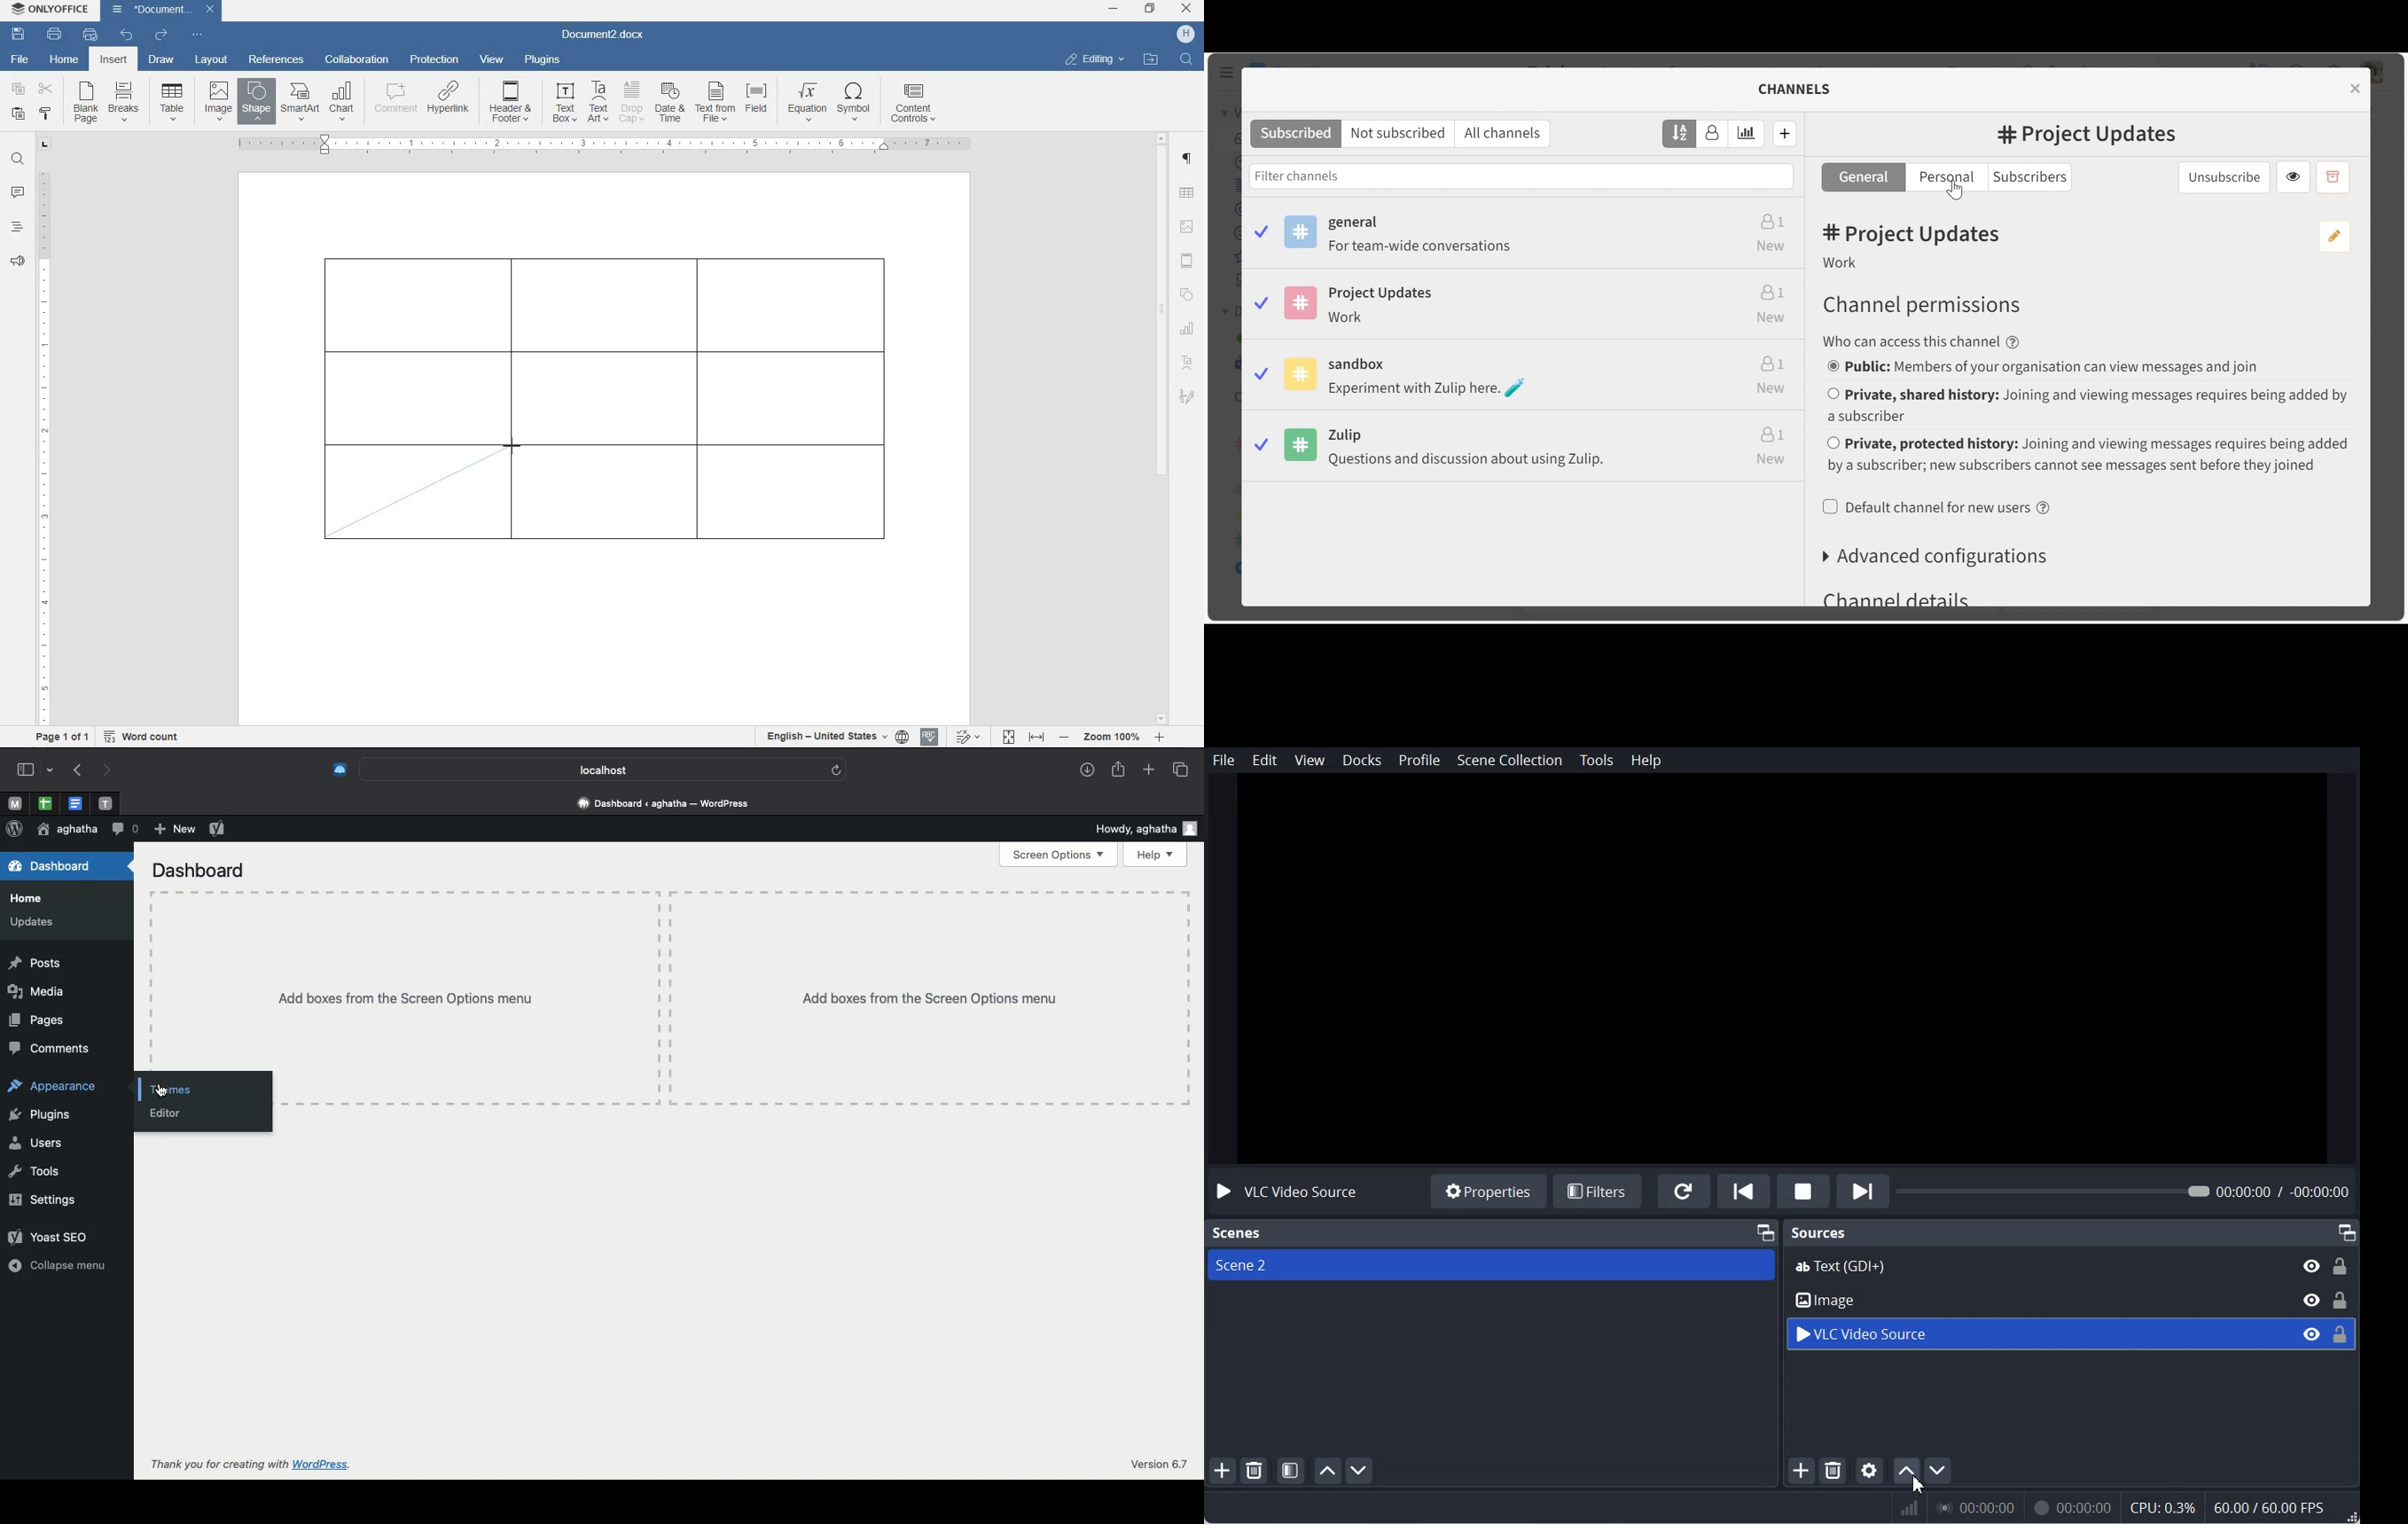 The image size is (2408, 1540). What do you see at coordinates (1907, 1469) in the screenshot?
I see `Move source up` at bounding box center [1907, 1469].